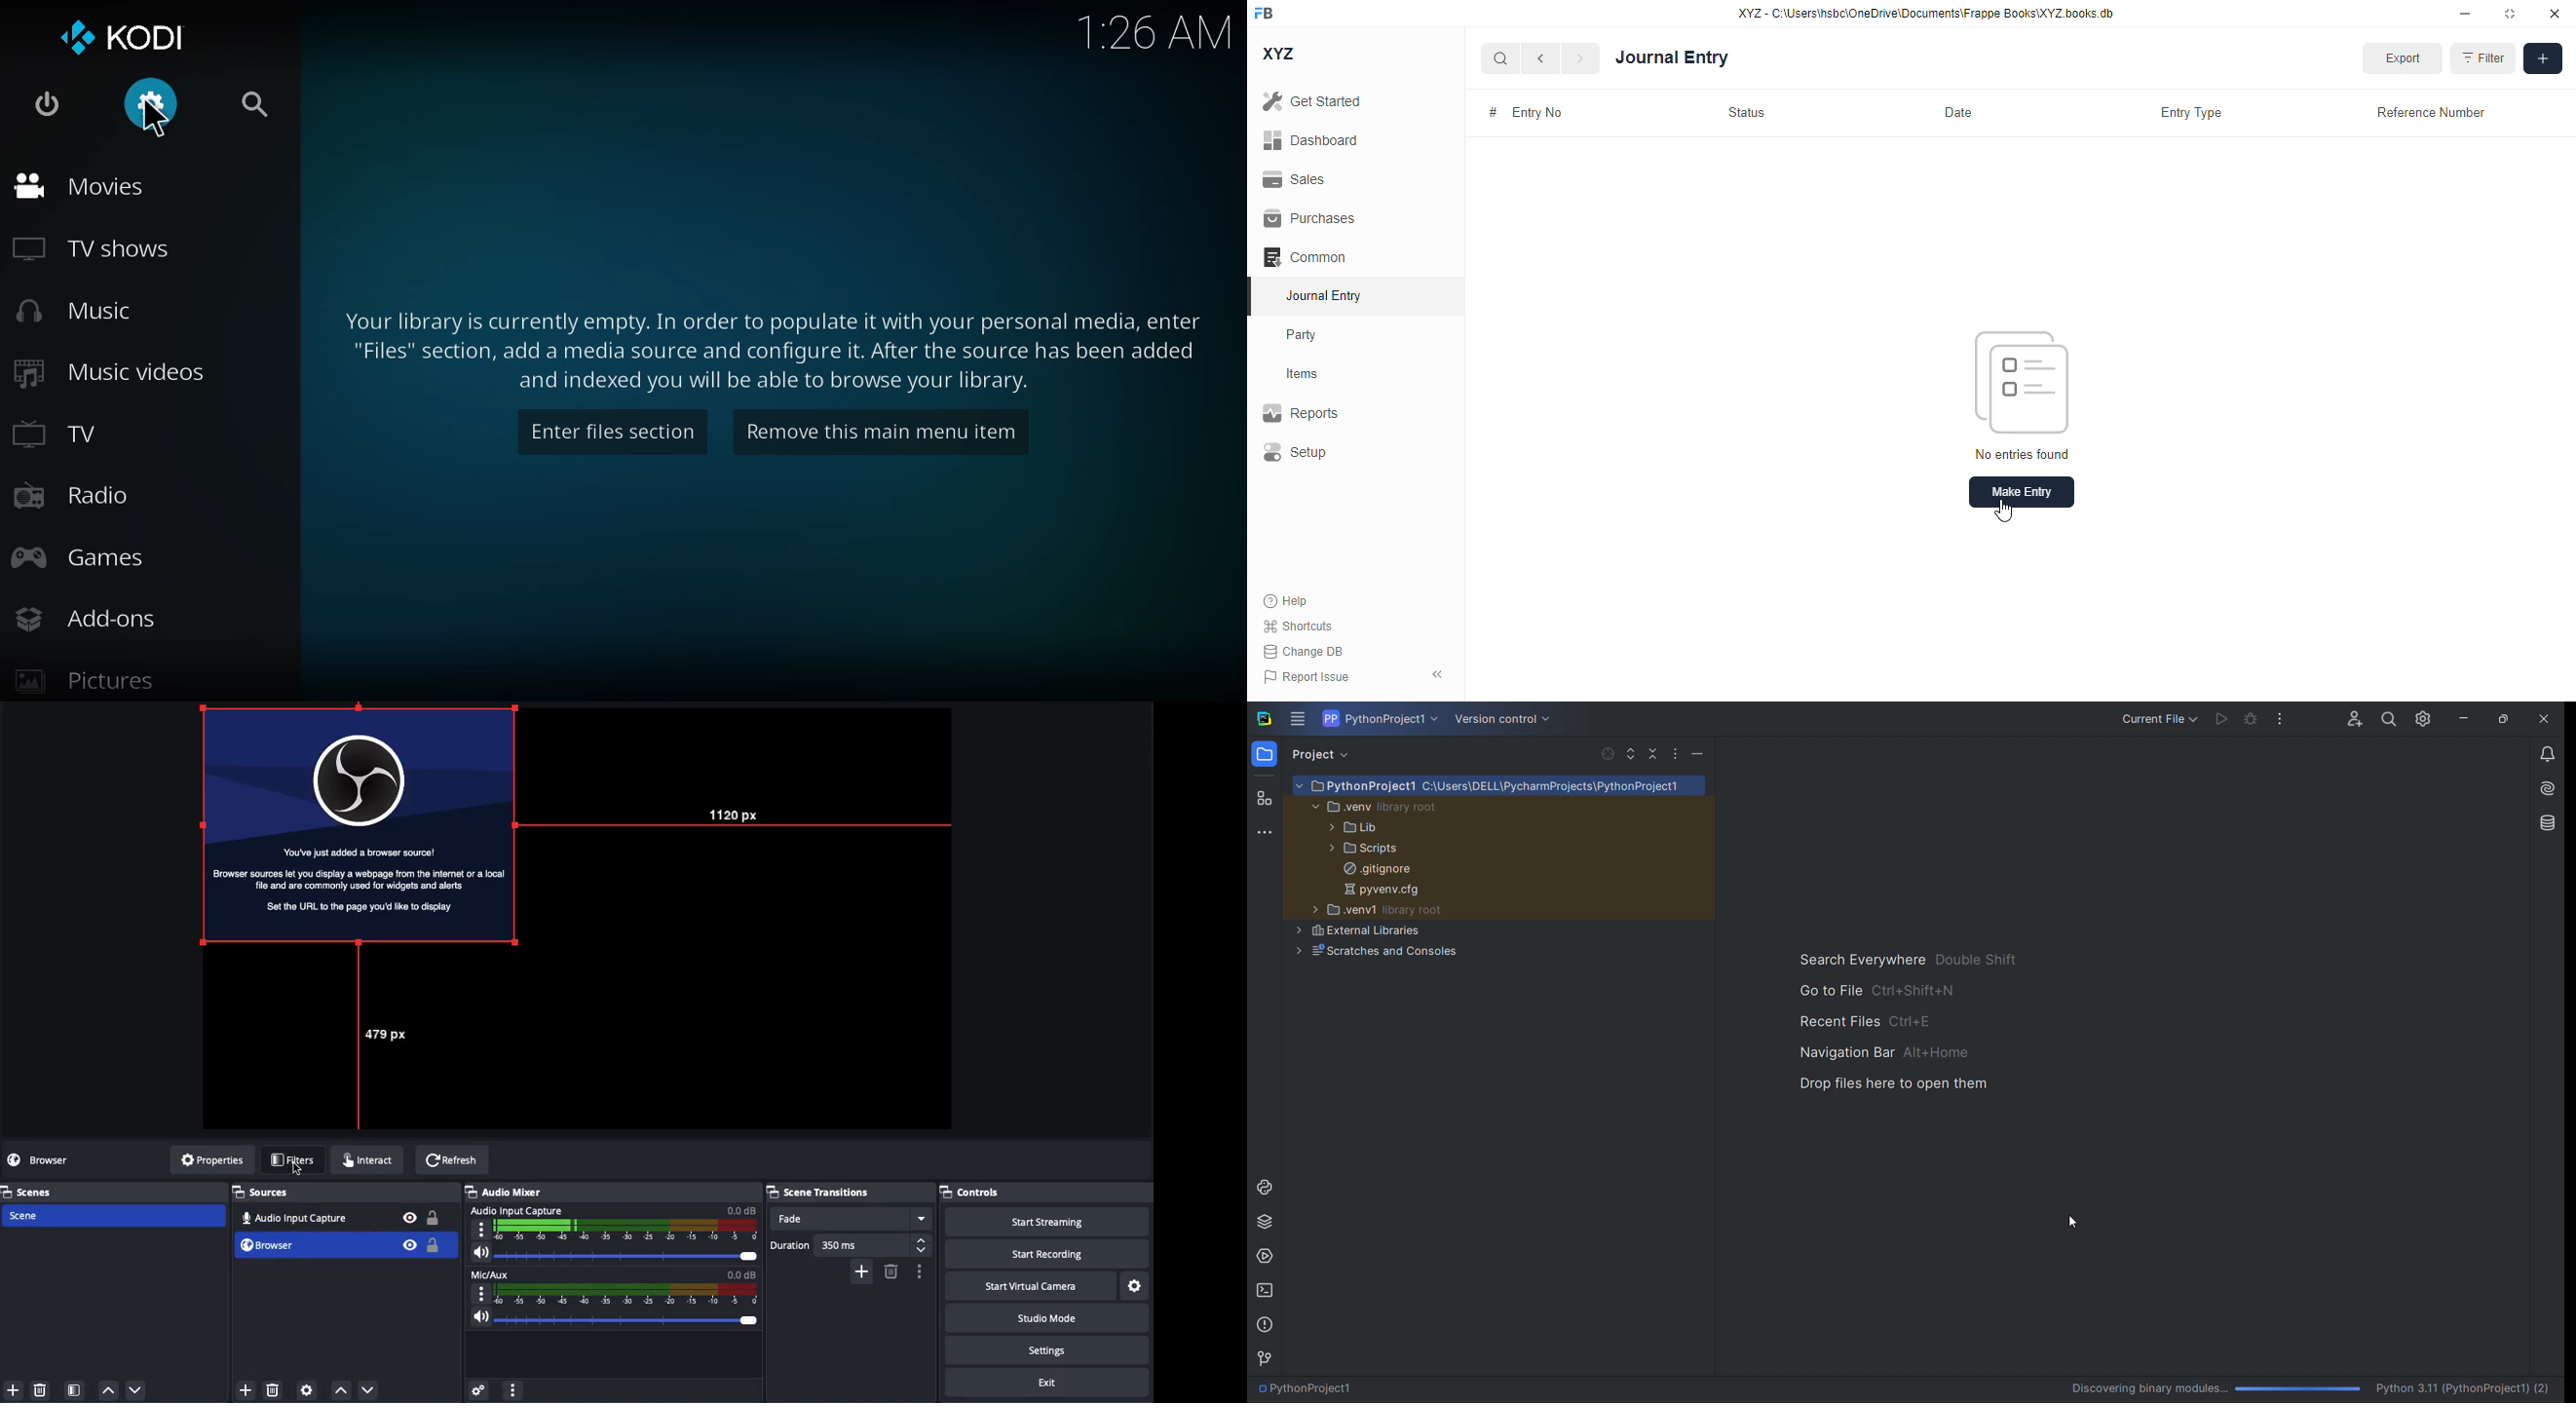  What do you see at coordinates (1672, 58) in the screenshot?
I see `journal entry` at bounding box center [1672, 58].